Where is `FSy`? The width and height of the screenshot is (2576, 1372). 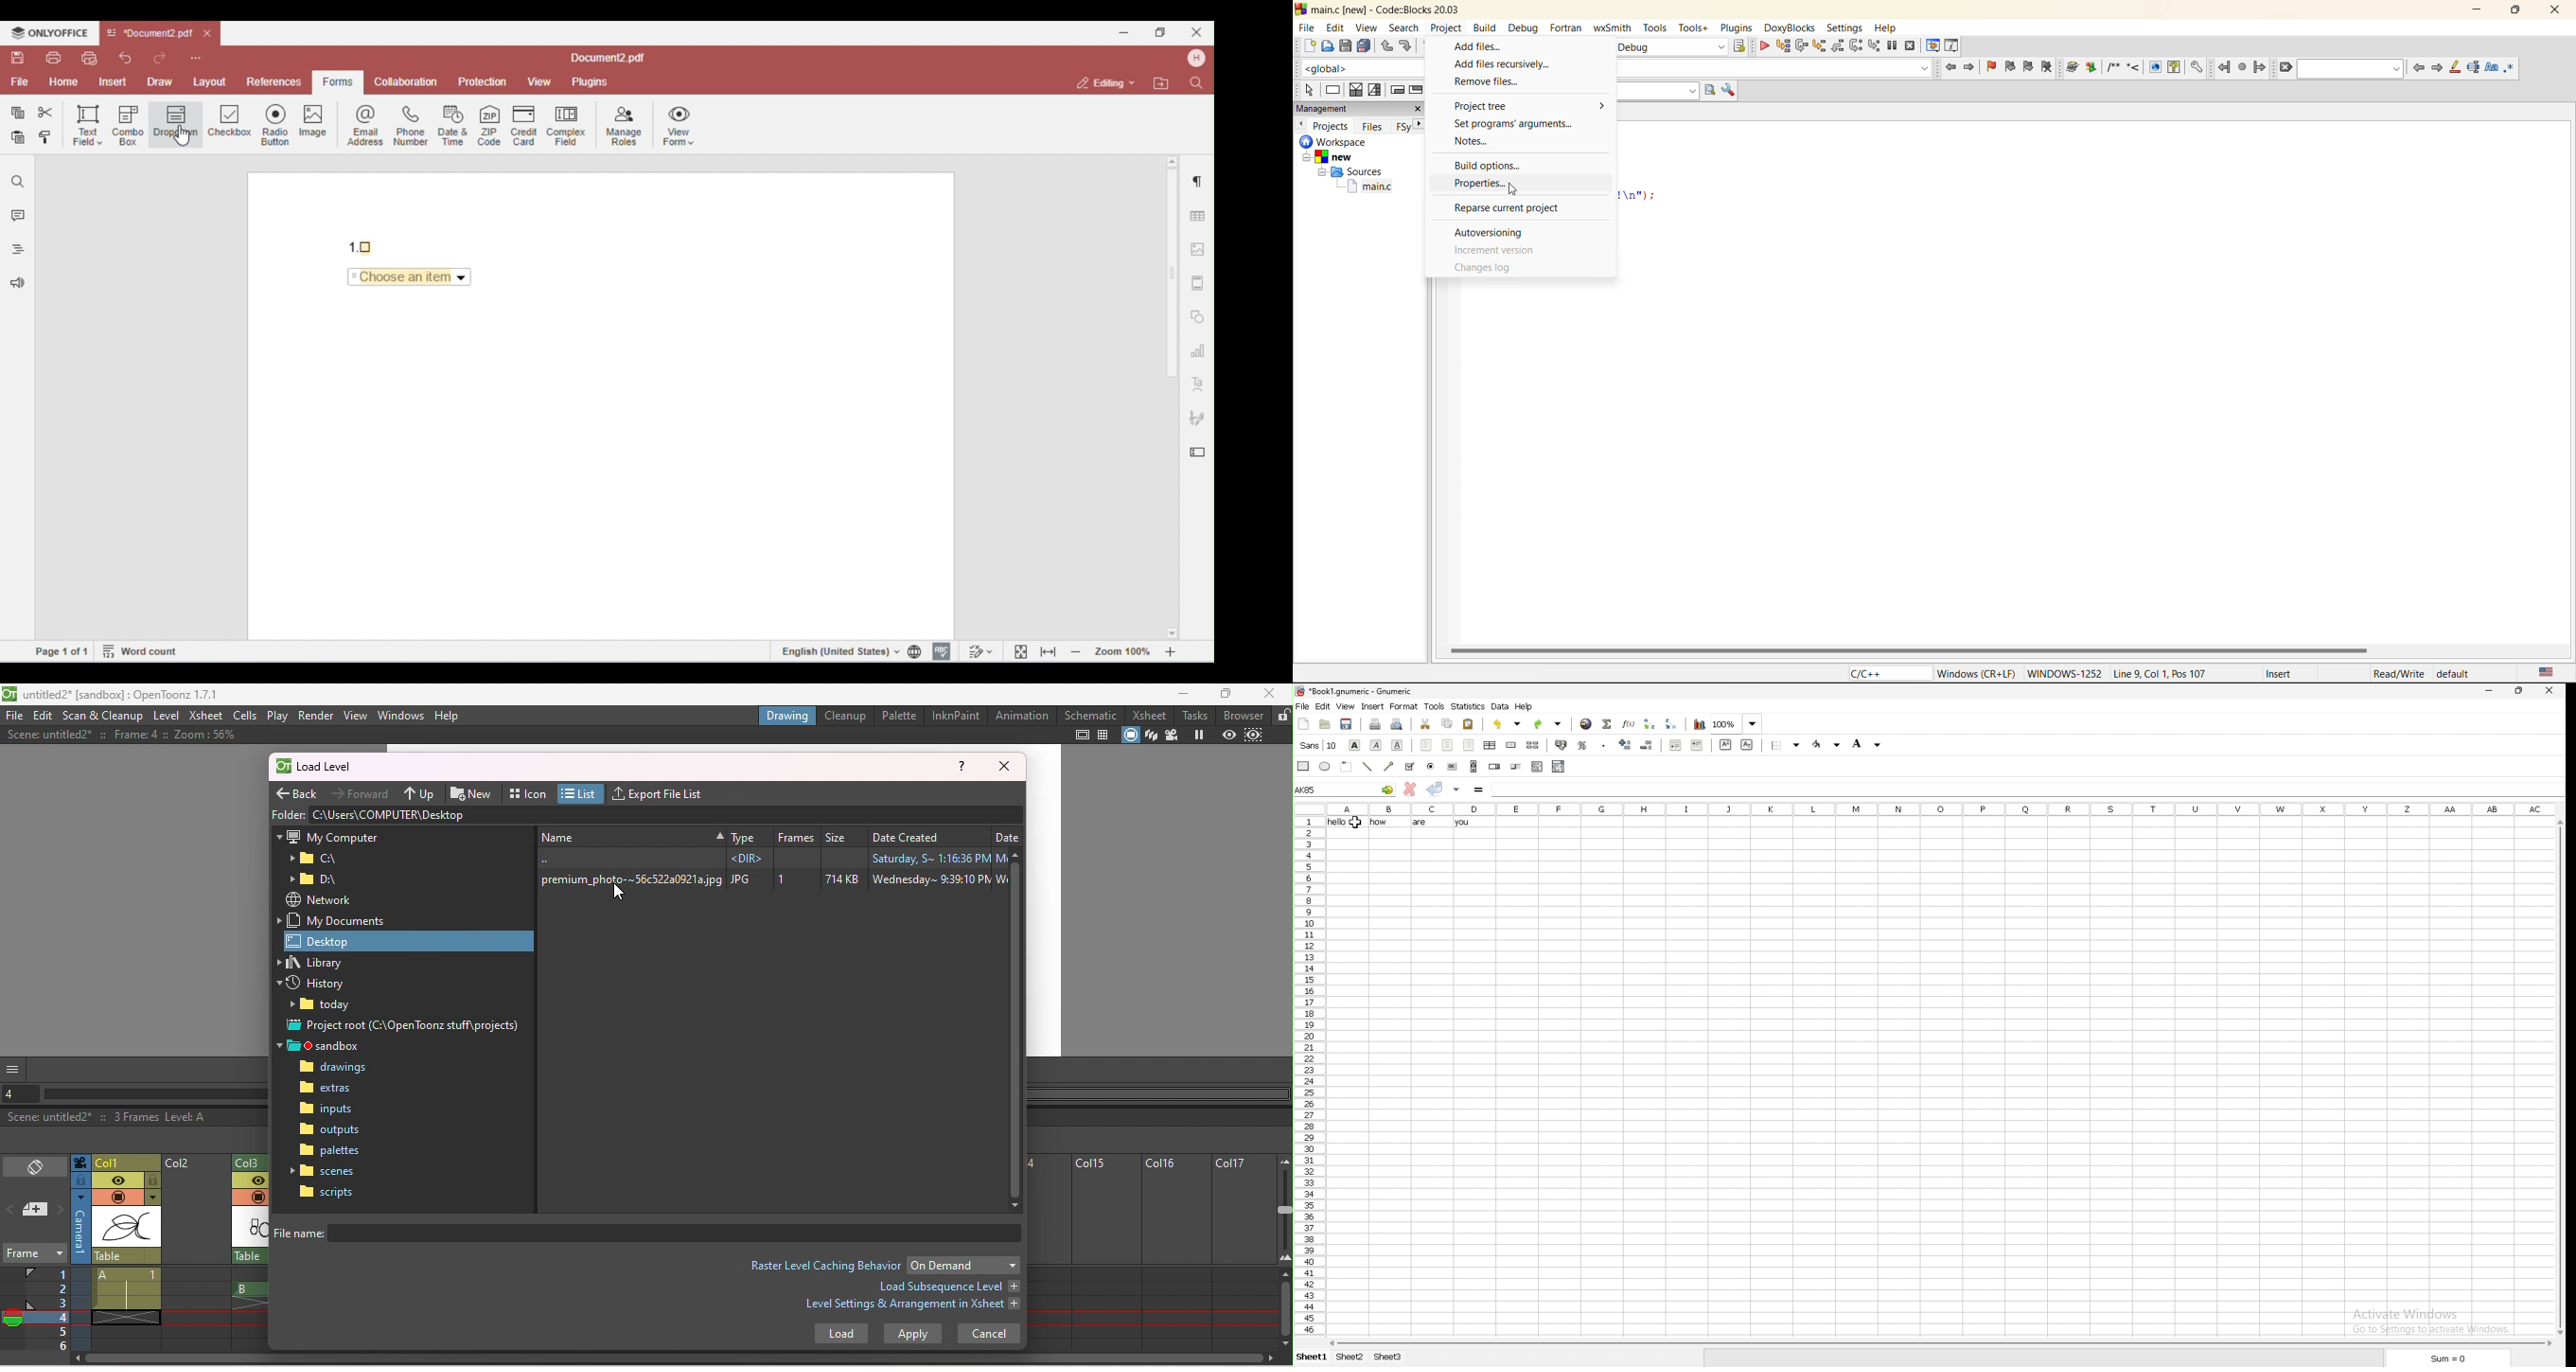 FSy is located at coordinates (1404, 126).